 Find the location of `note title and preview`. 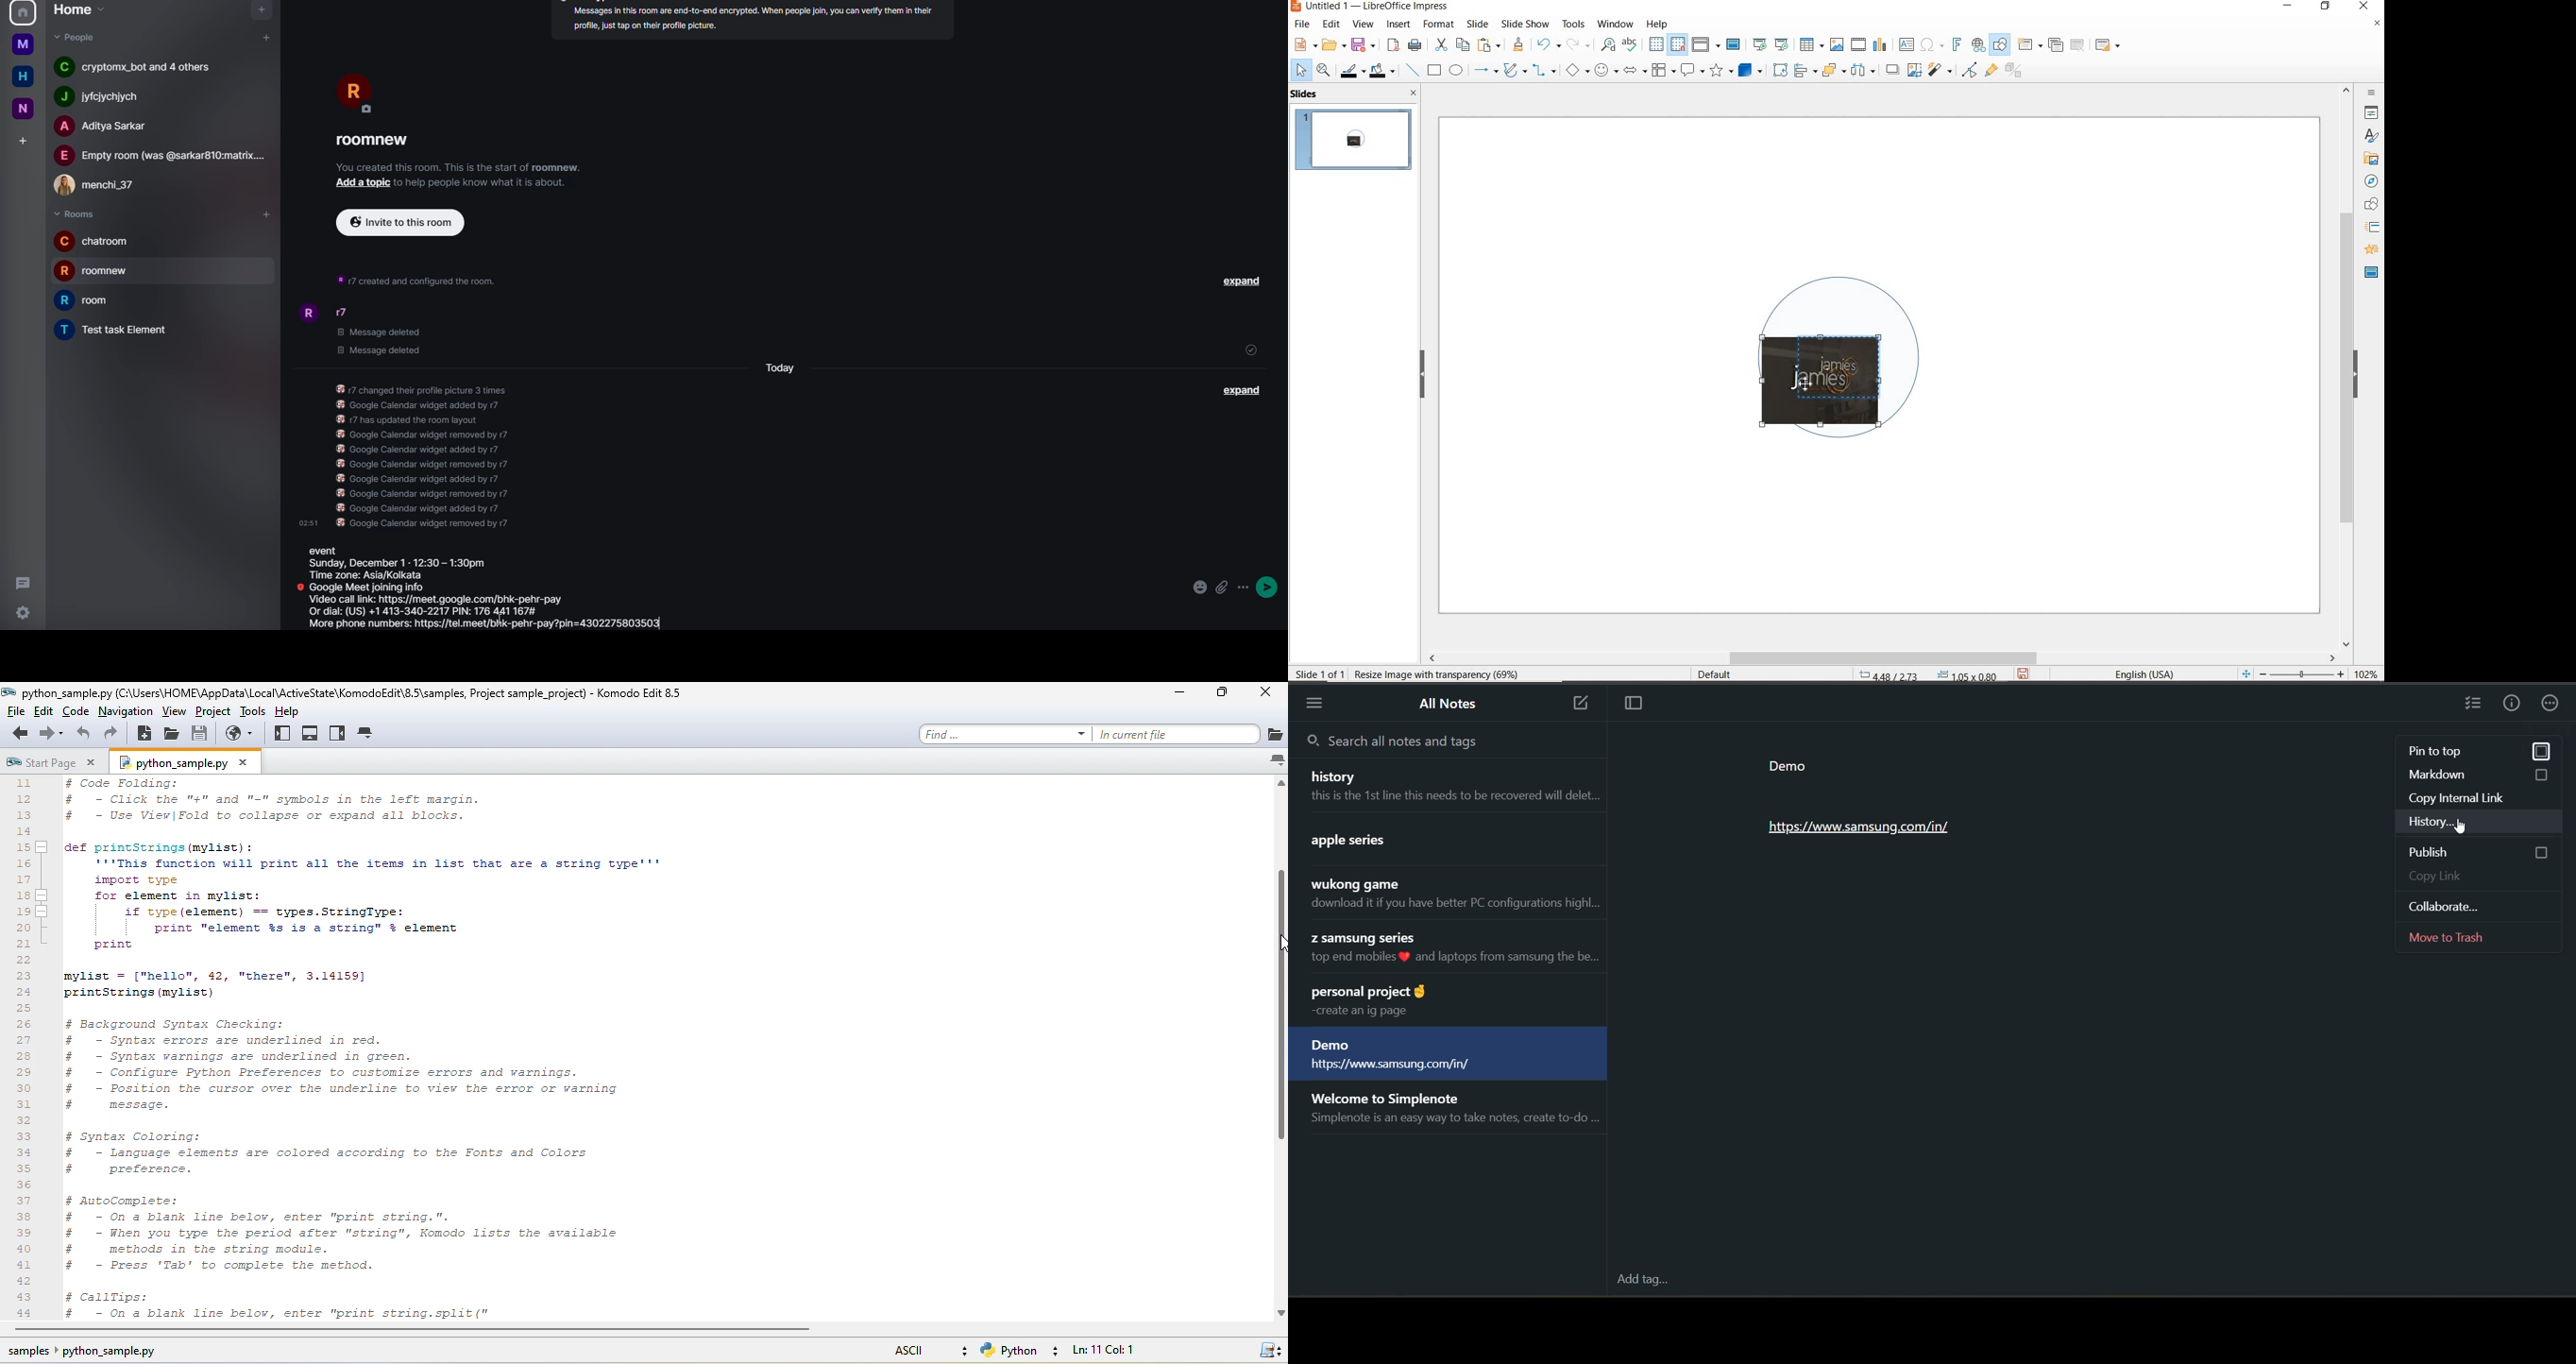

note title and preview is located at coordinates (1452, 895).